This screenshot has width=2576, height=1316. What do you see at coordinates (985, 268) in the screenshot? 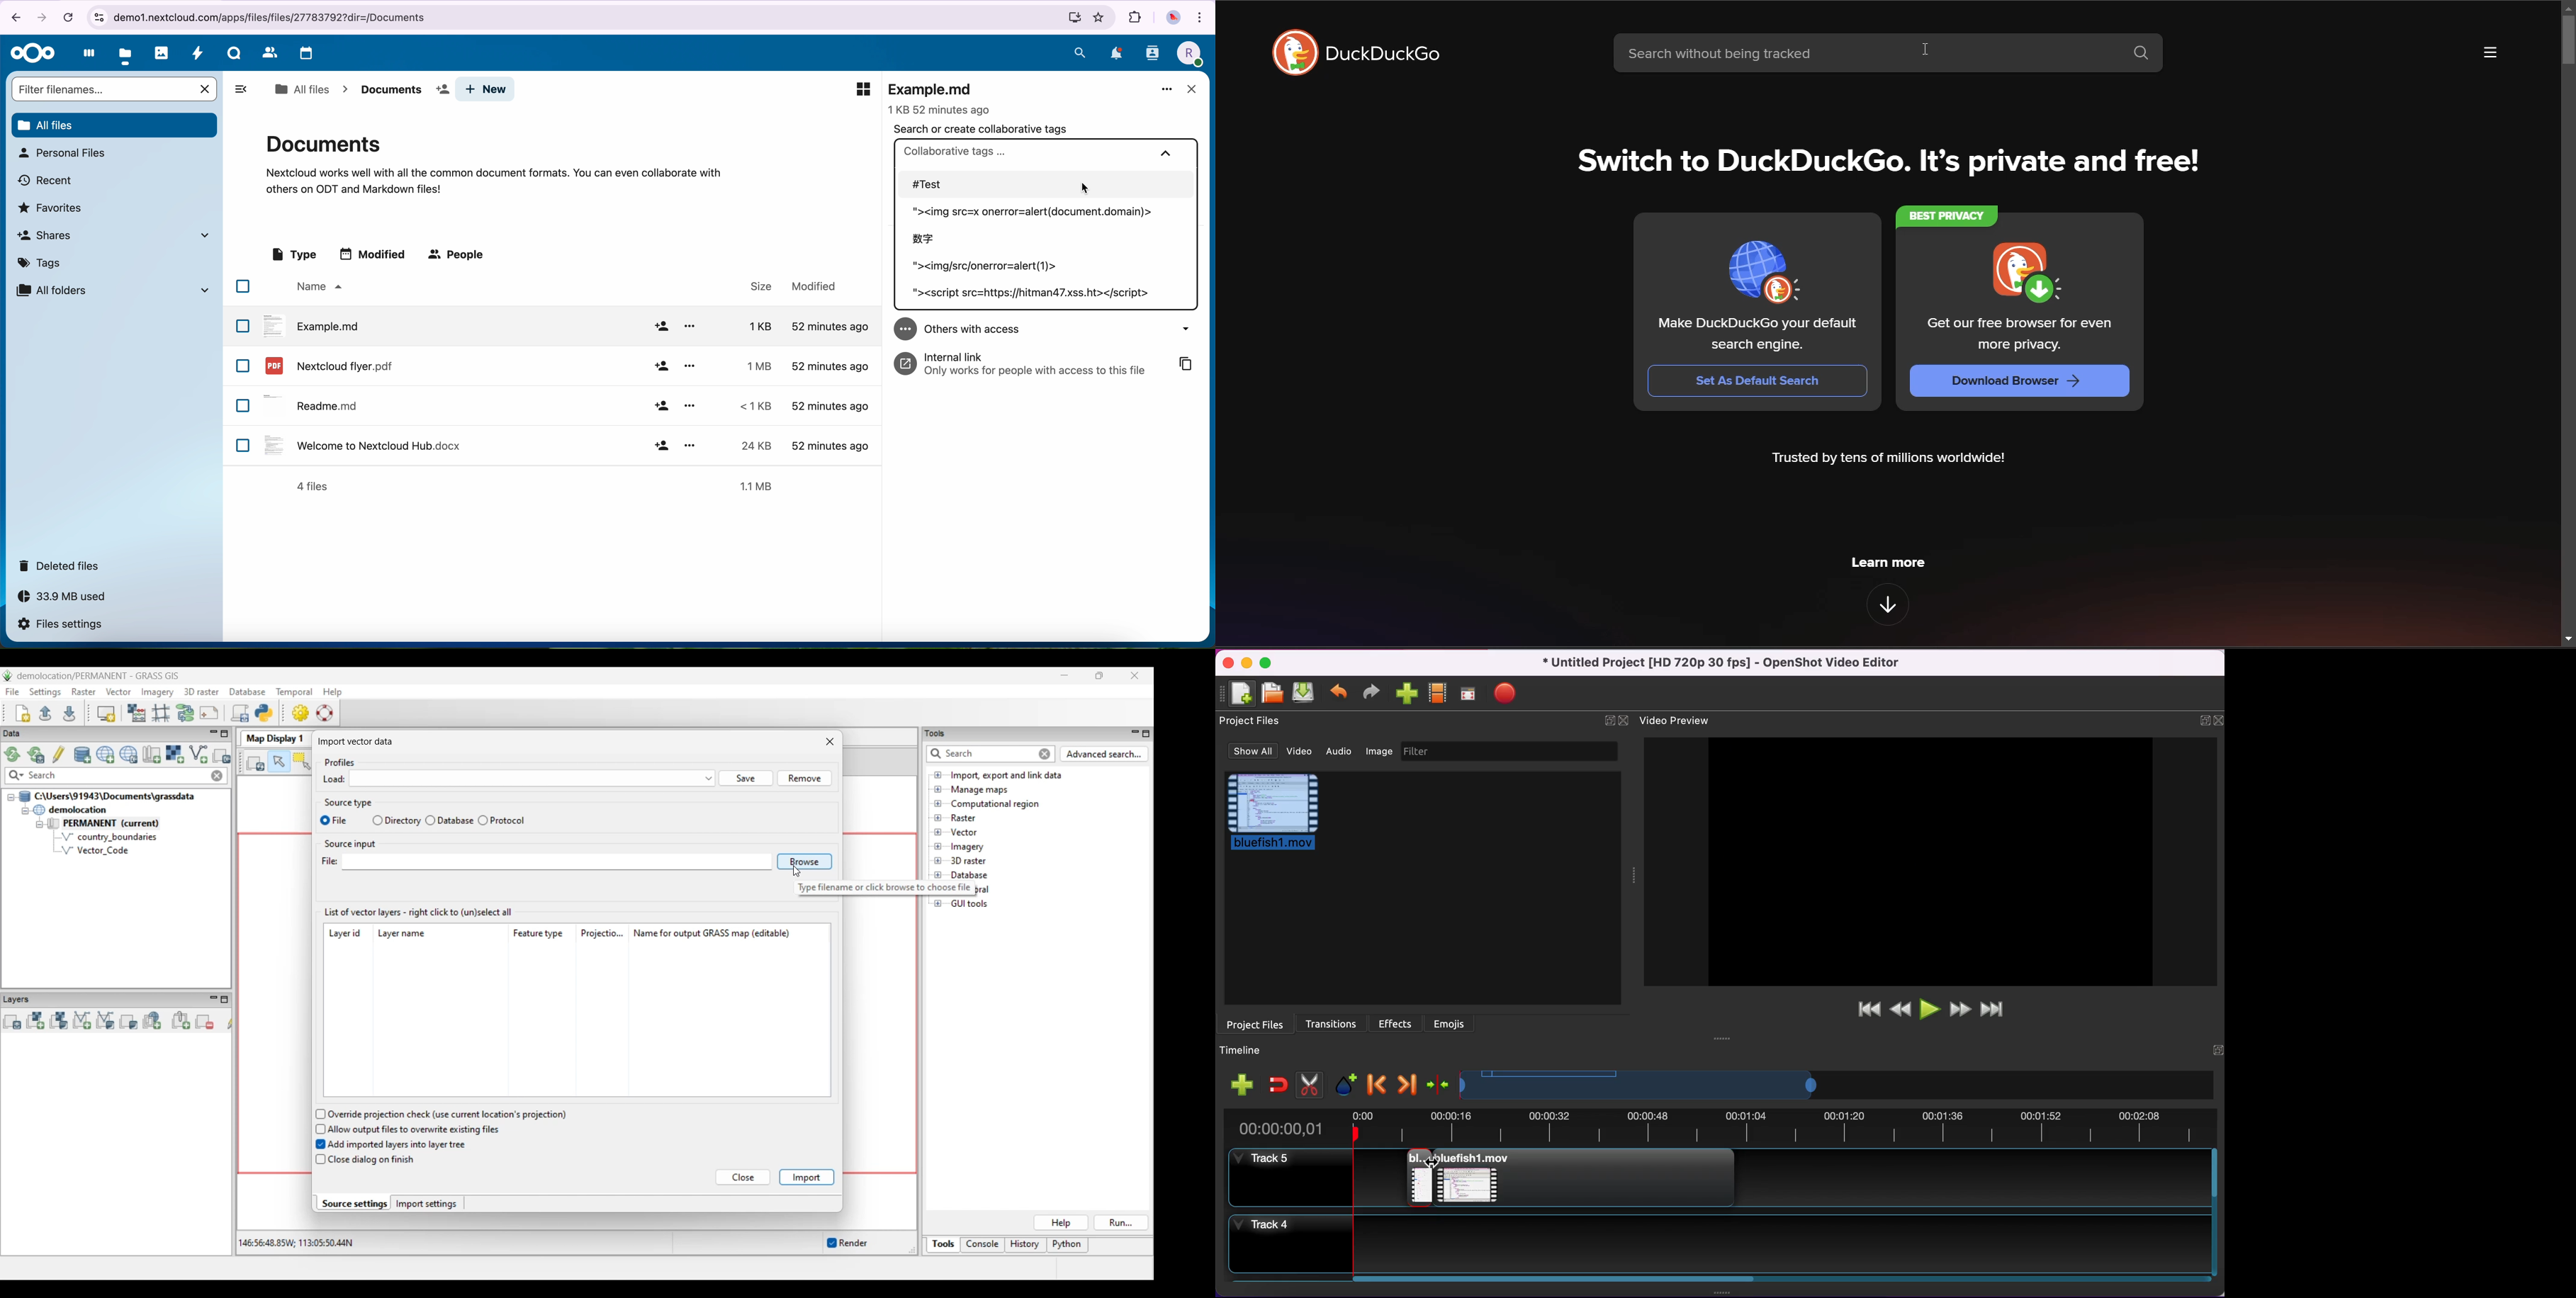
I see `tag` at bounding box center [985, 268].